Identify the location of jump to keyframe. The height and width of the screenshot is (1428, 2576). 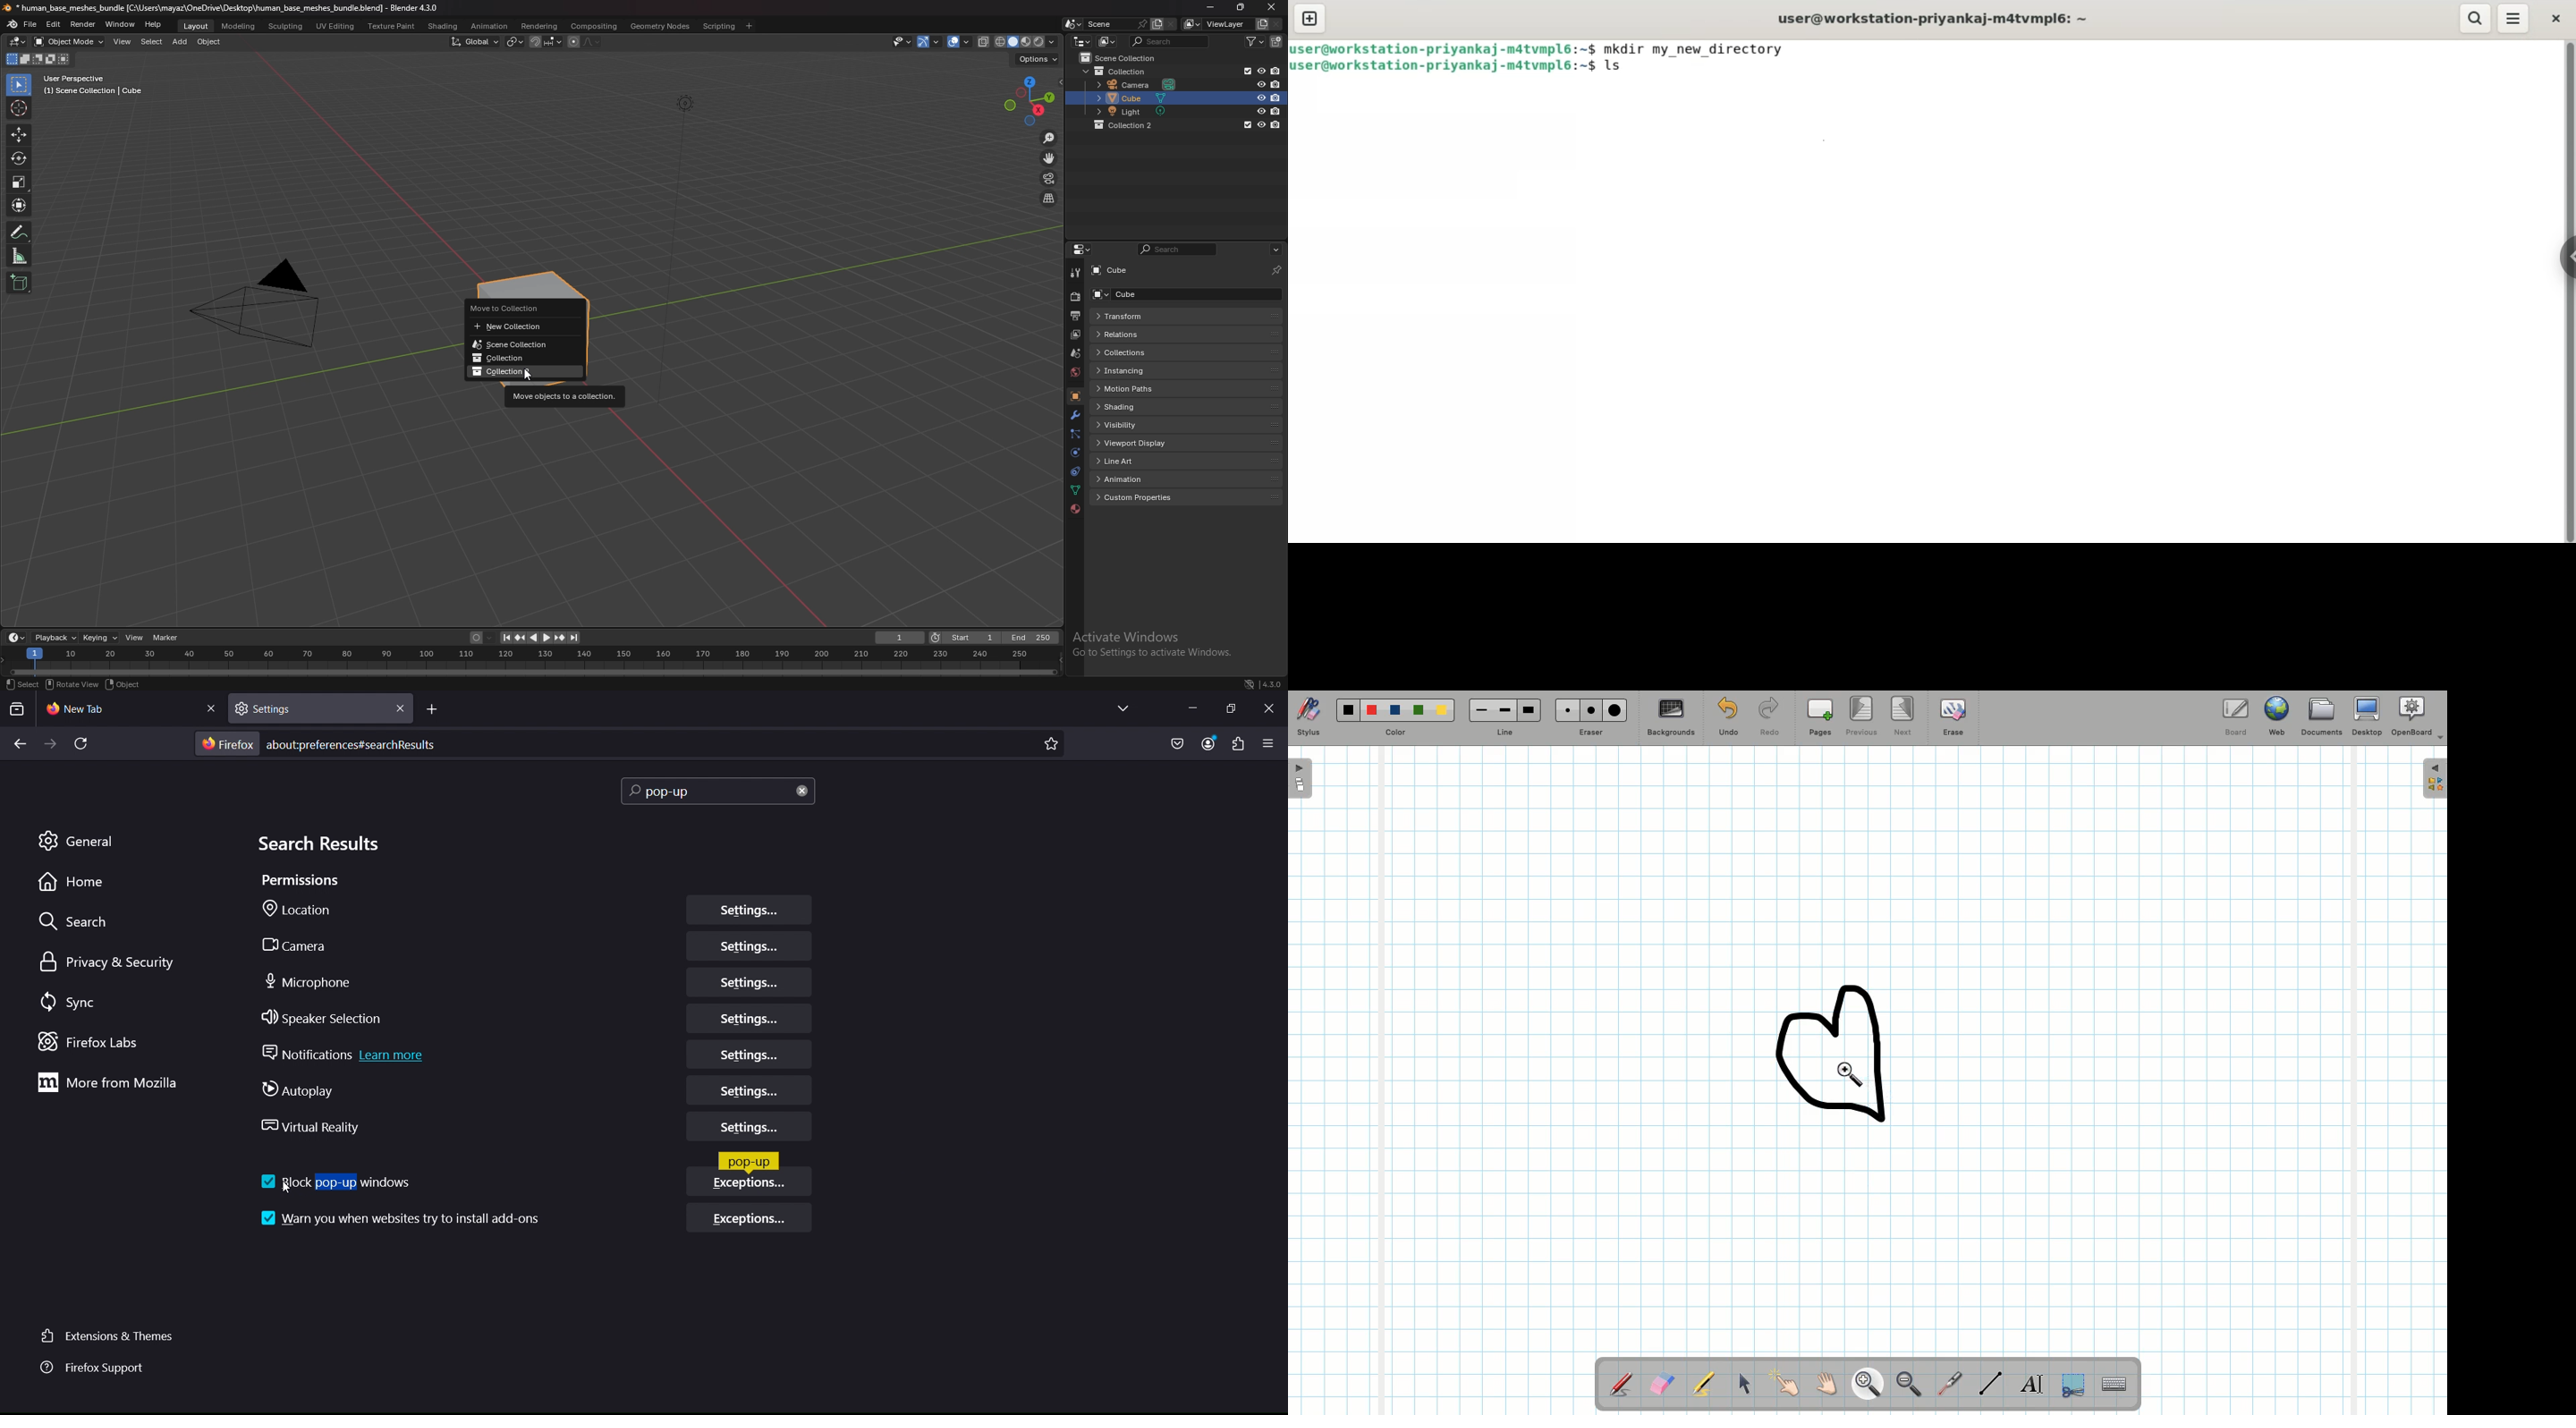
(560, 638).